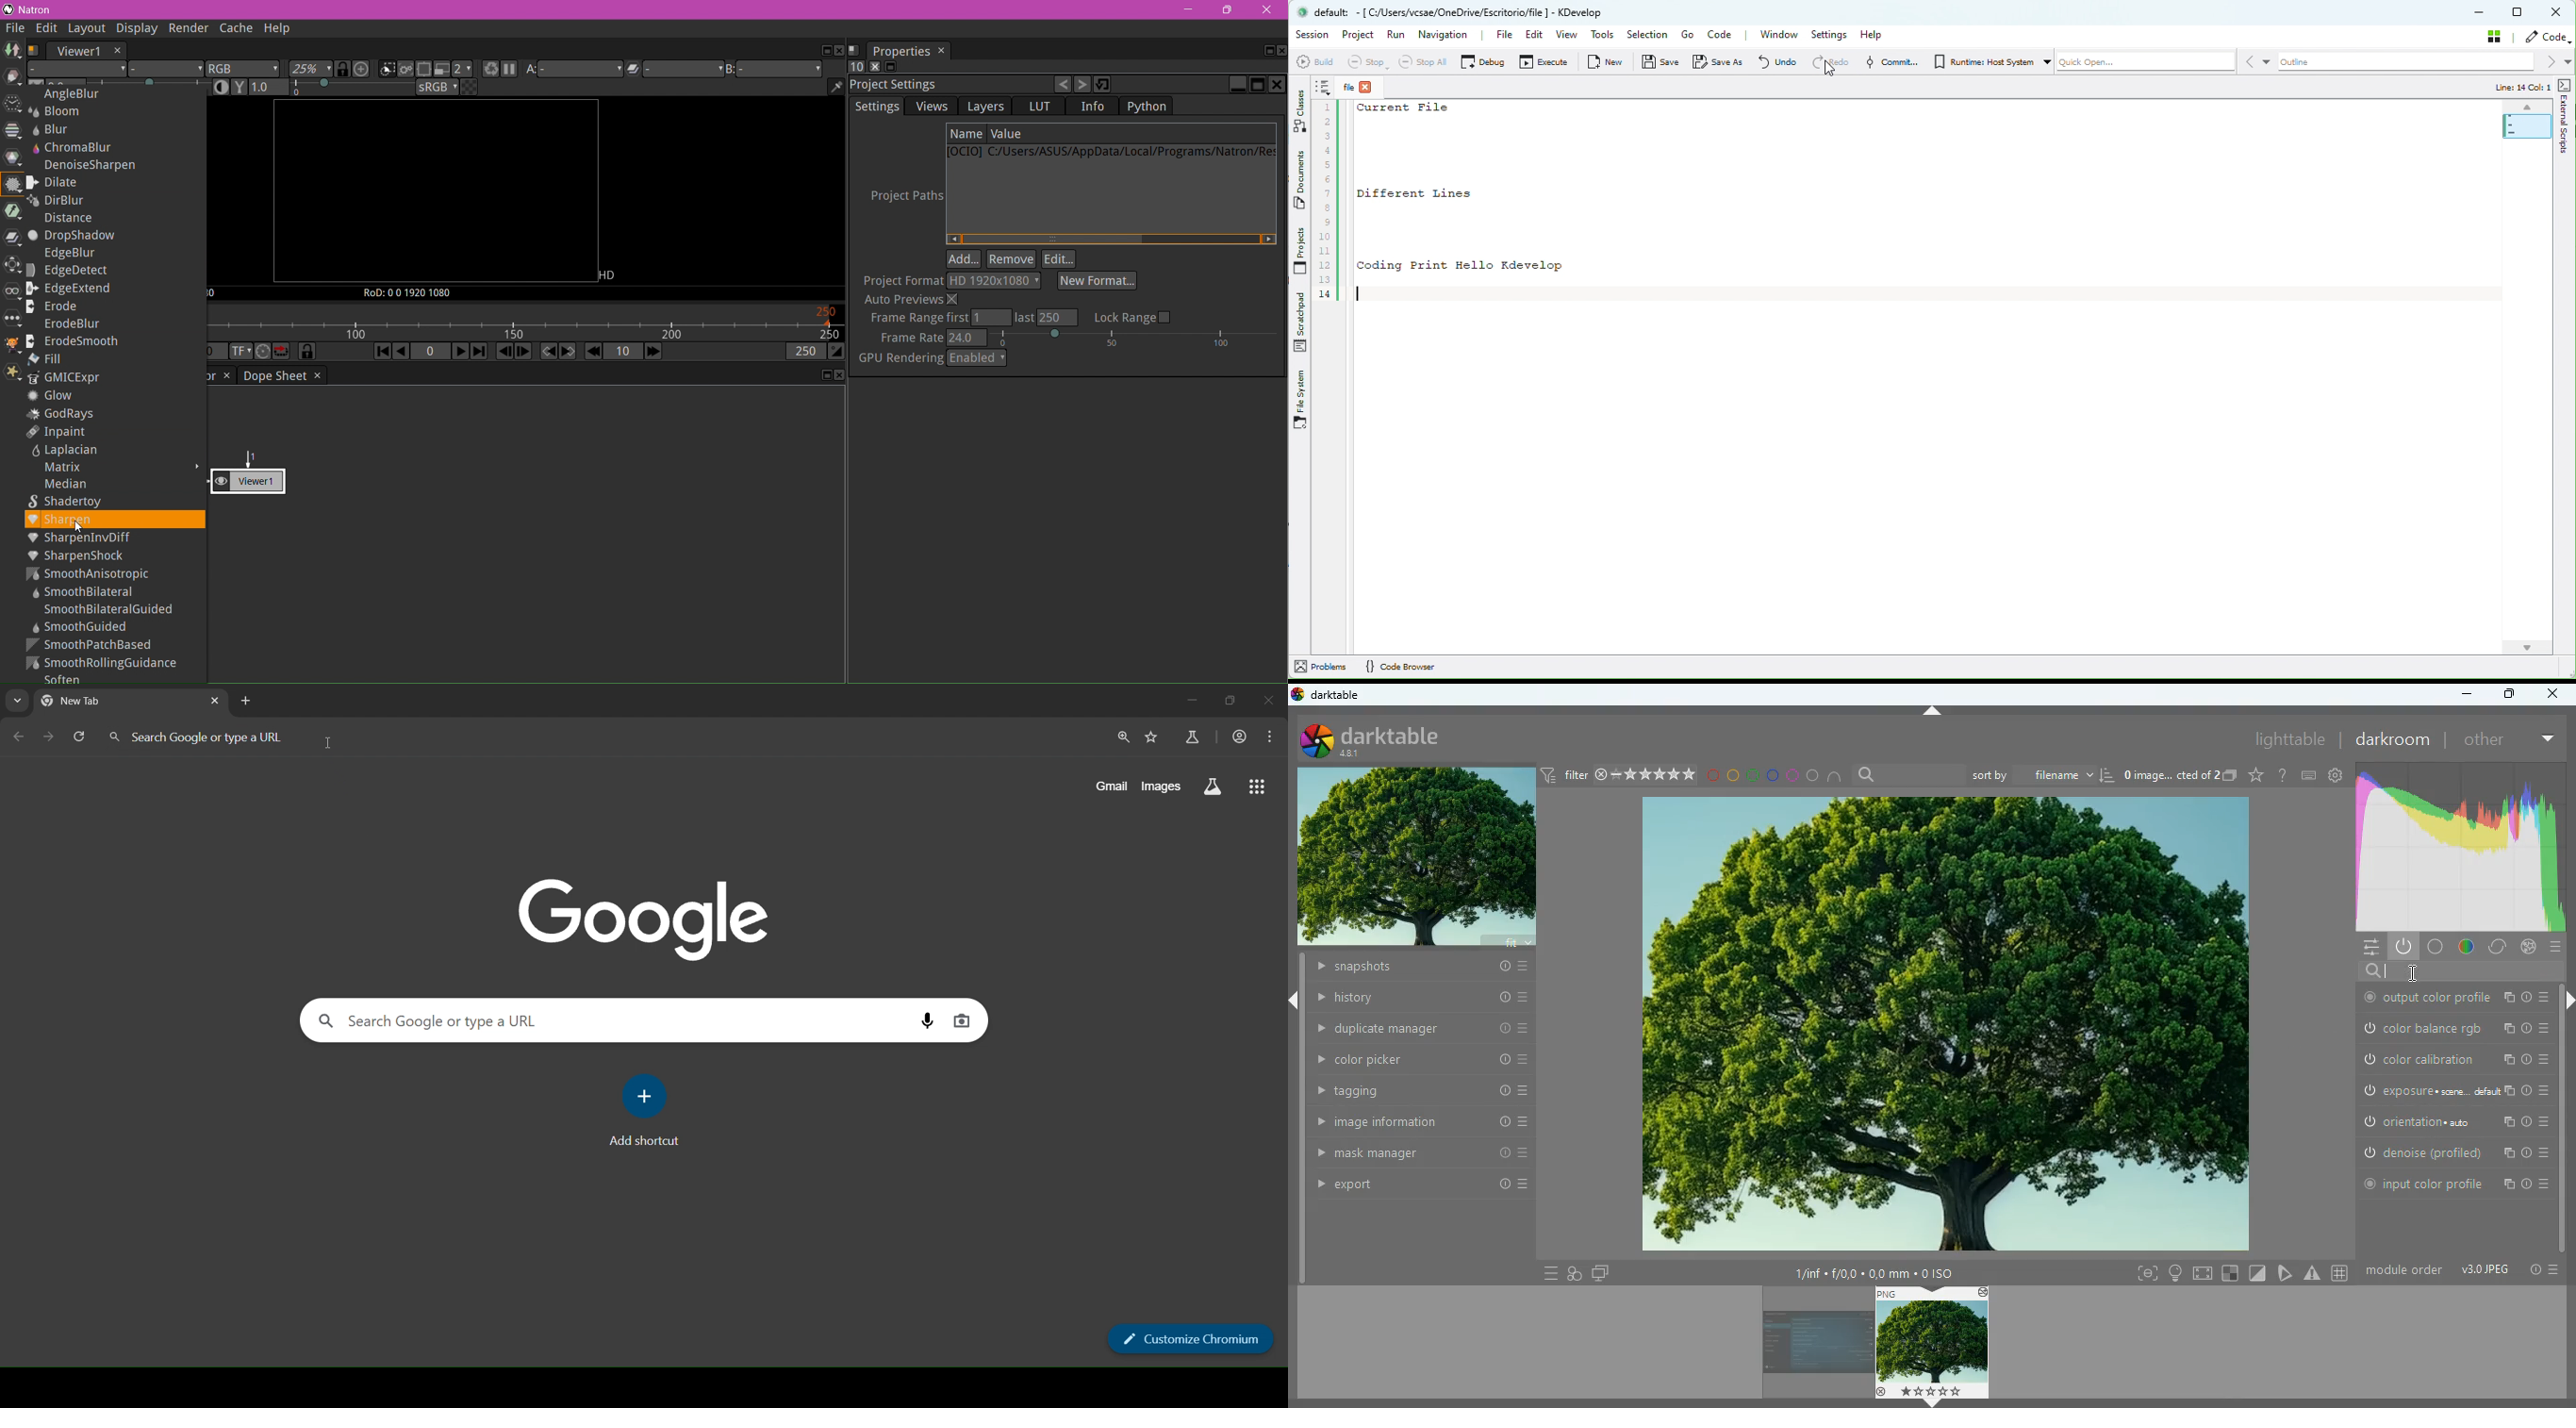 This screenshot has width=2576, height=1428. I want to click on red, so click(1711, 776).